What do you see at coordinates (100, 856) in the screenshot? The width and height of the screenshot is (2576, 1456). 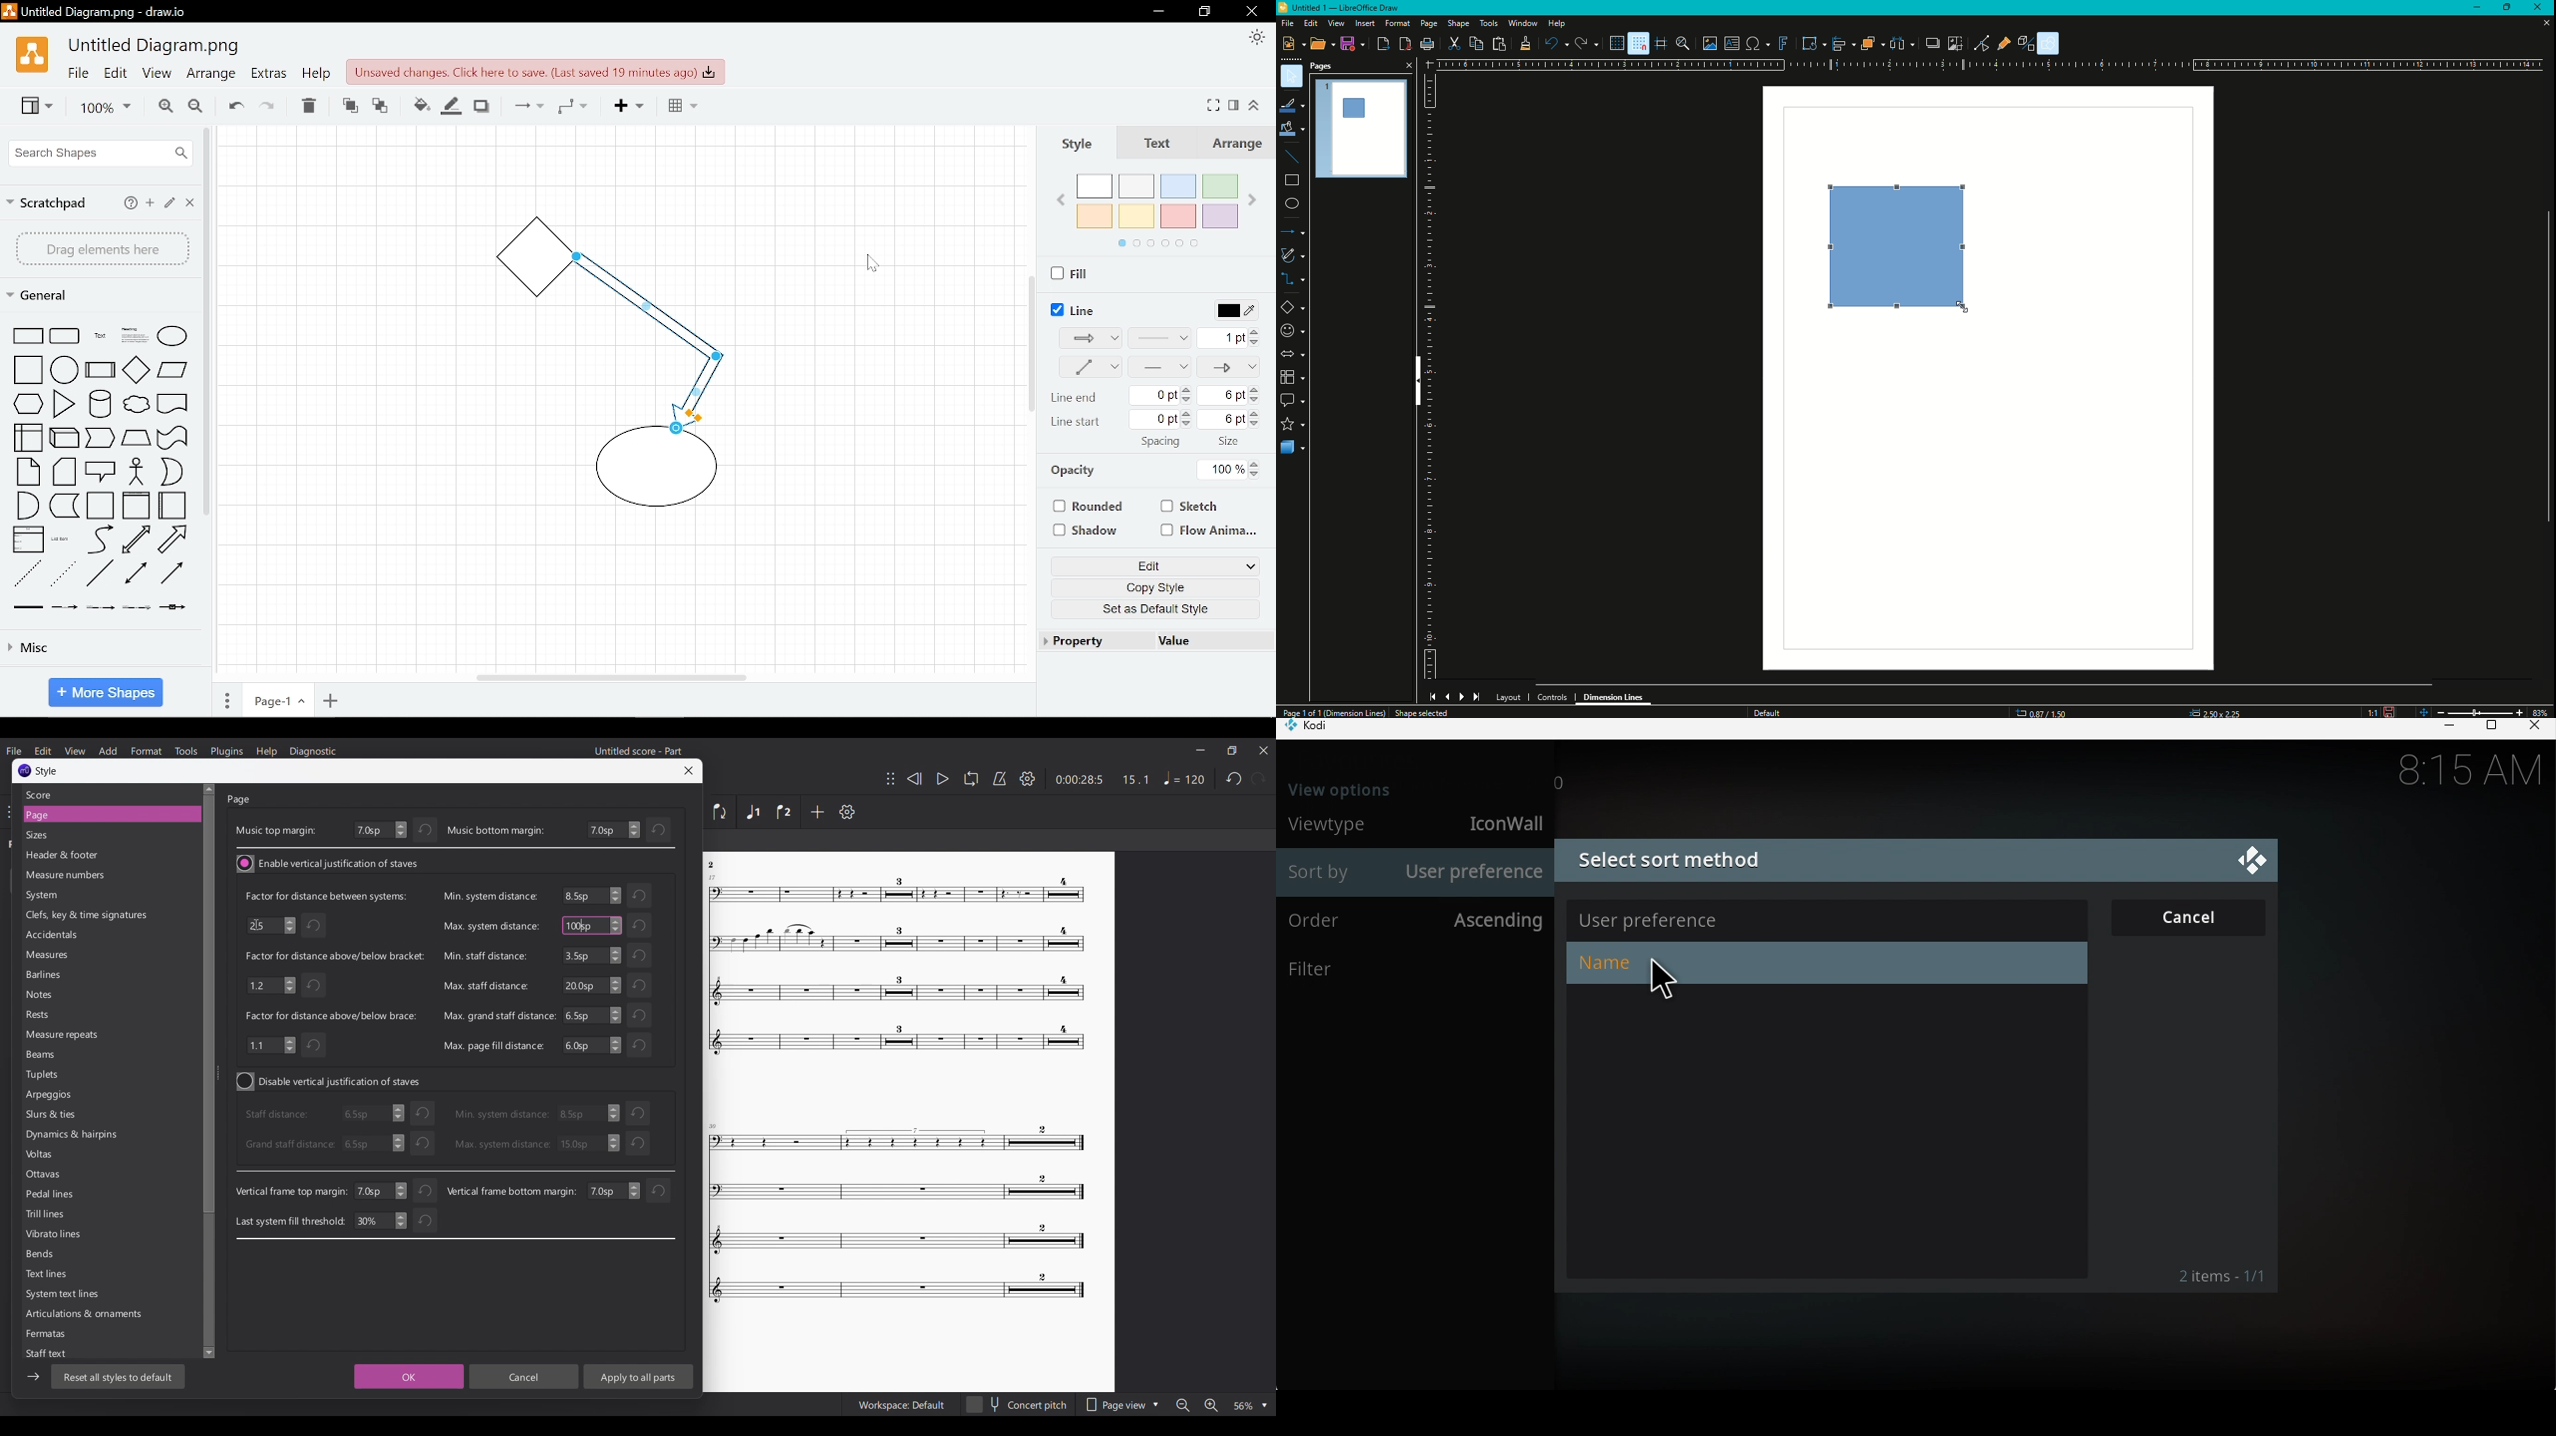 I see `Header & footer` at bounding box center [100, 856].